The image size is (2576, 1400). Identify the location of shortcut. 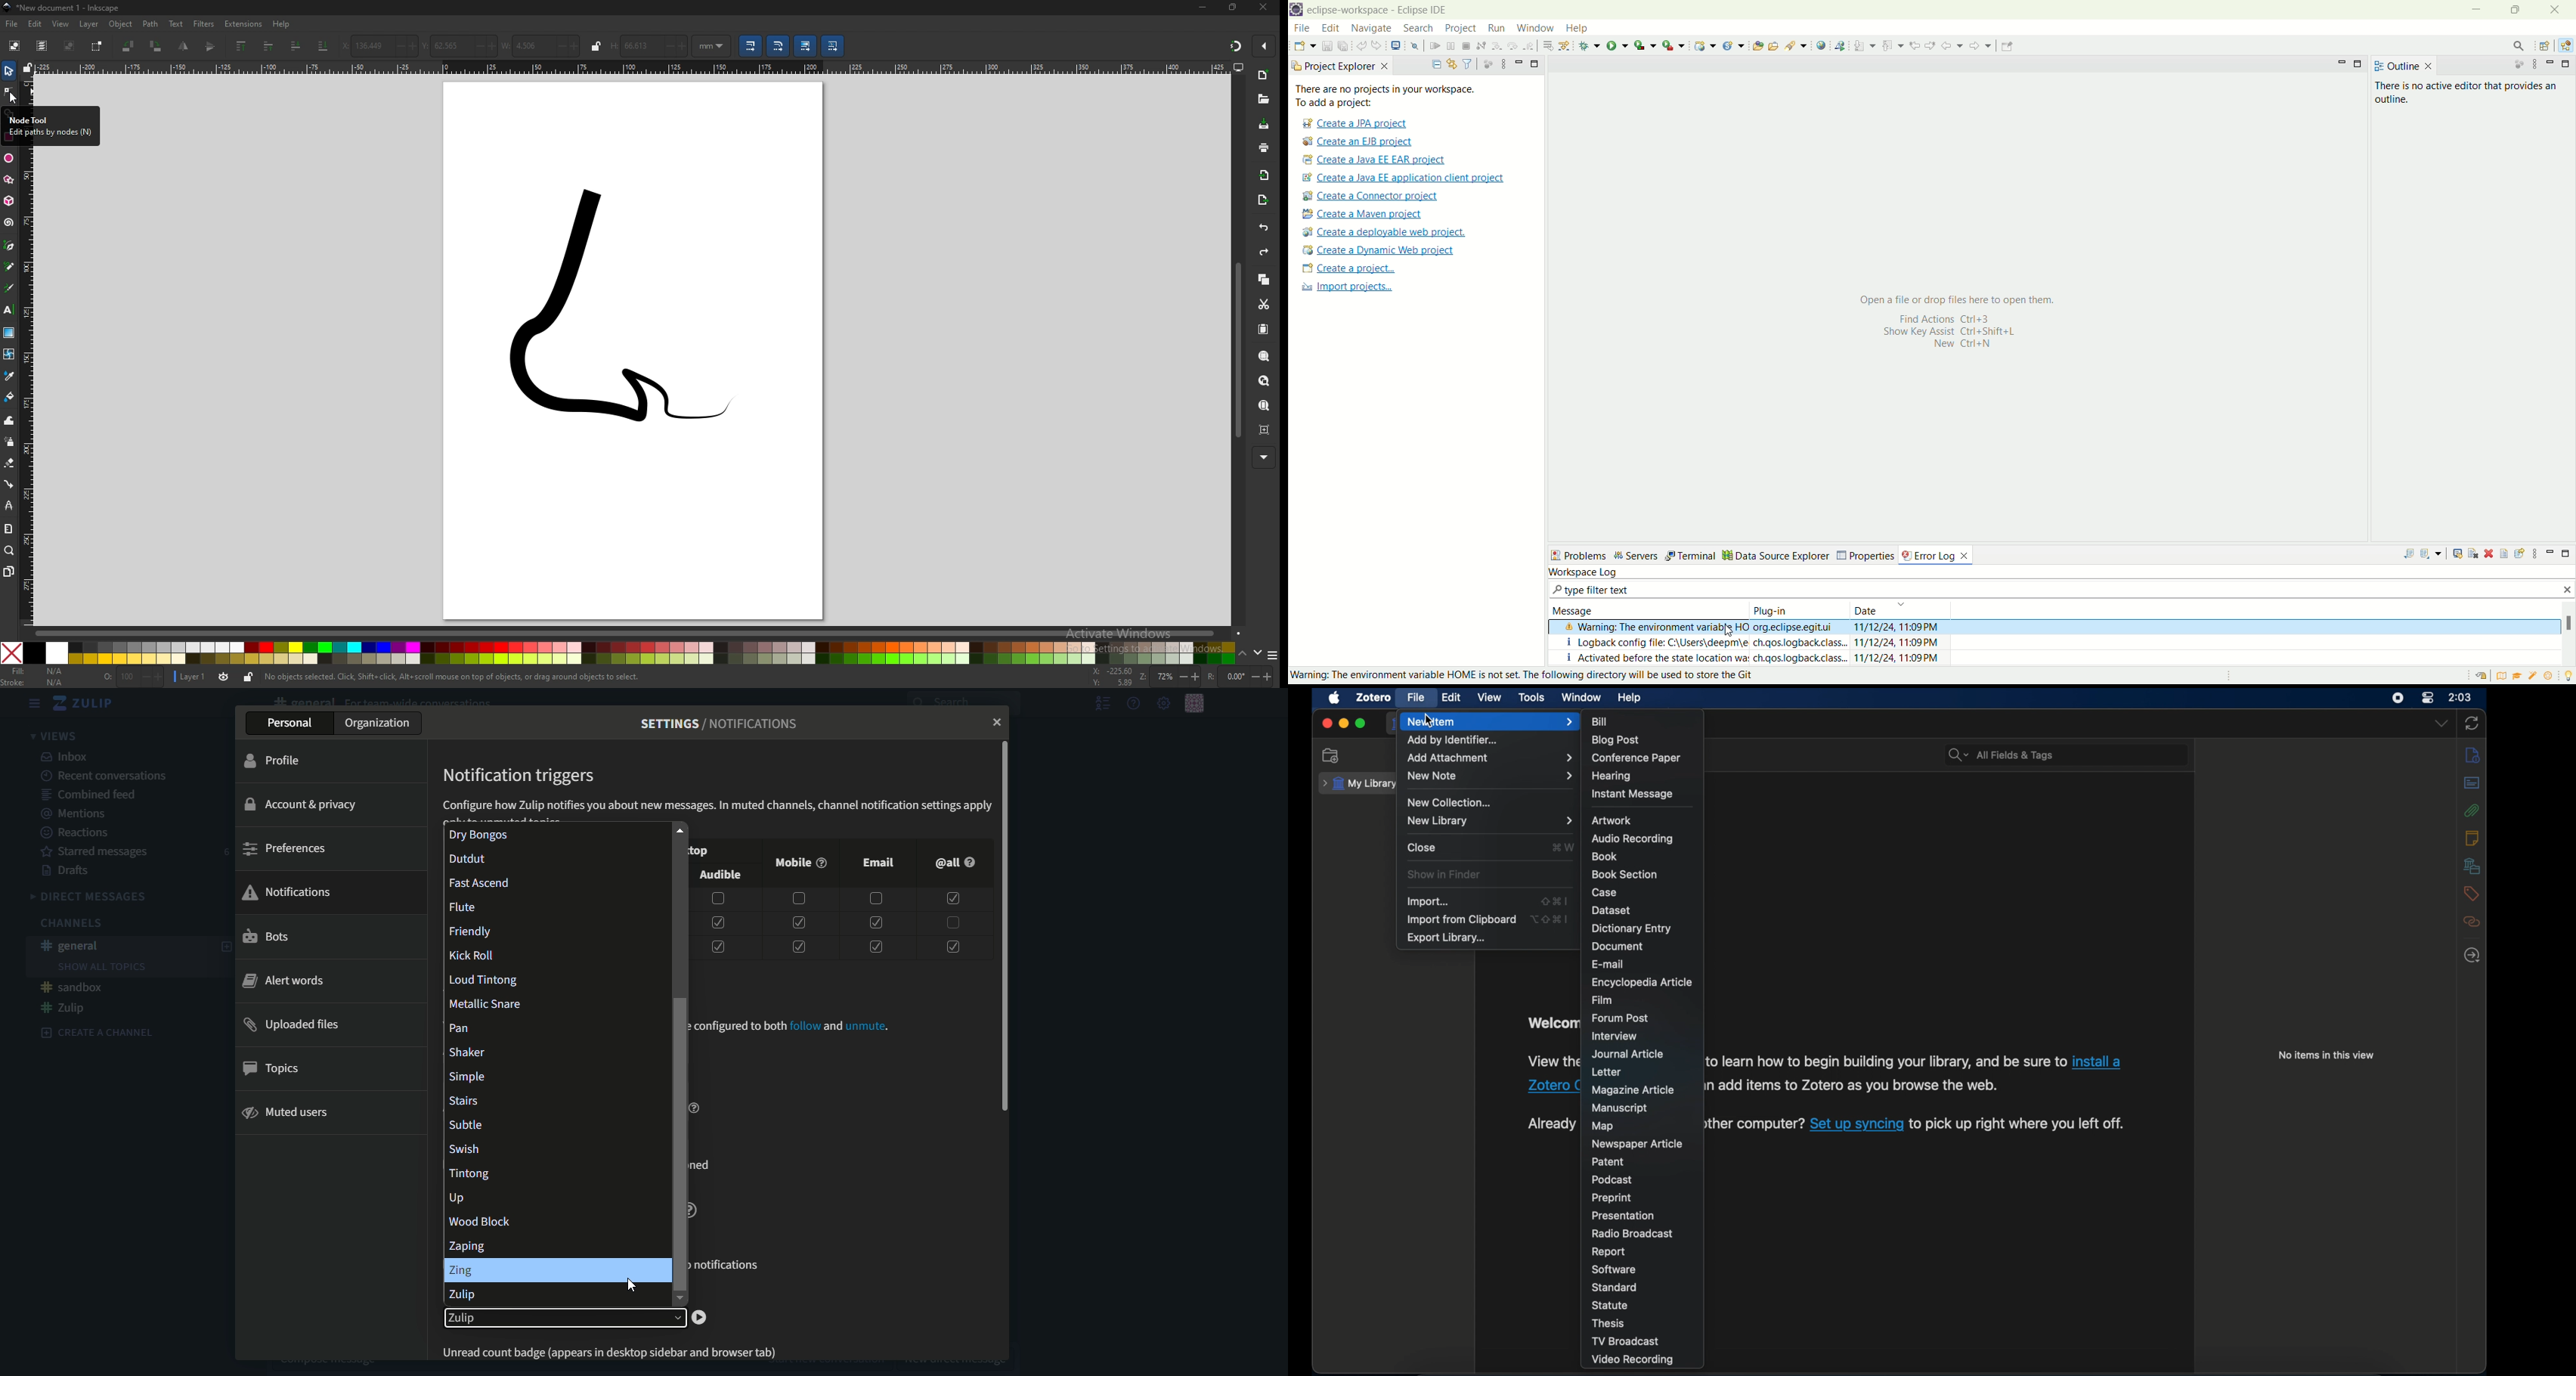
(1563, 847).